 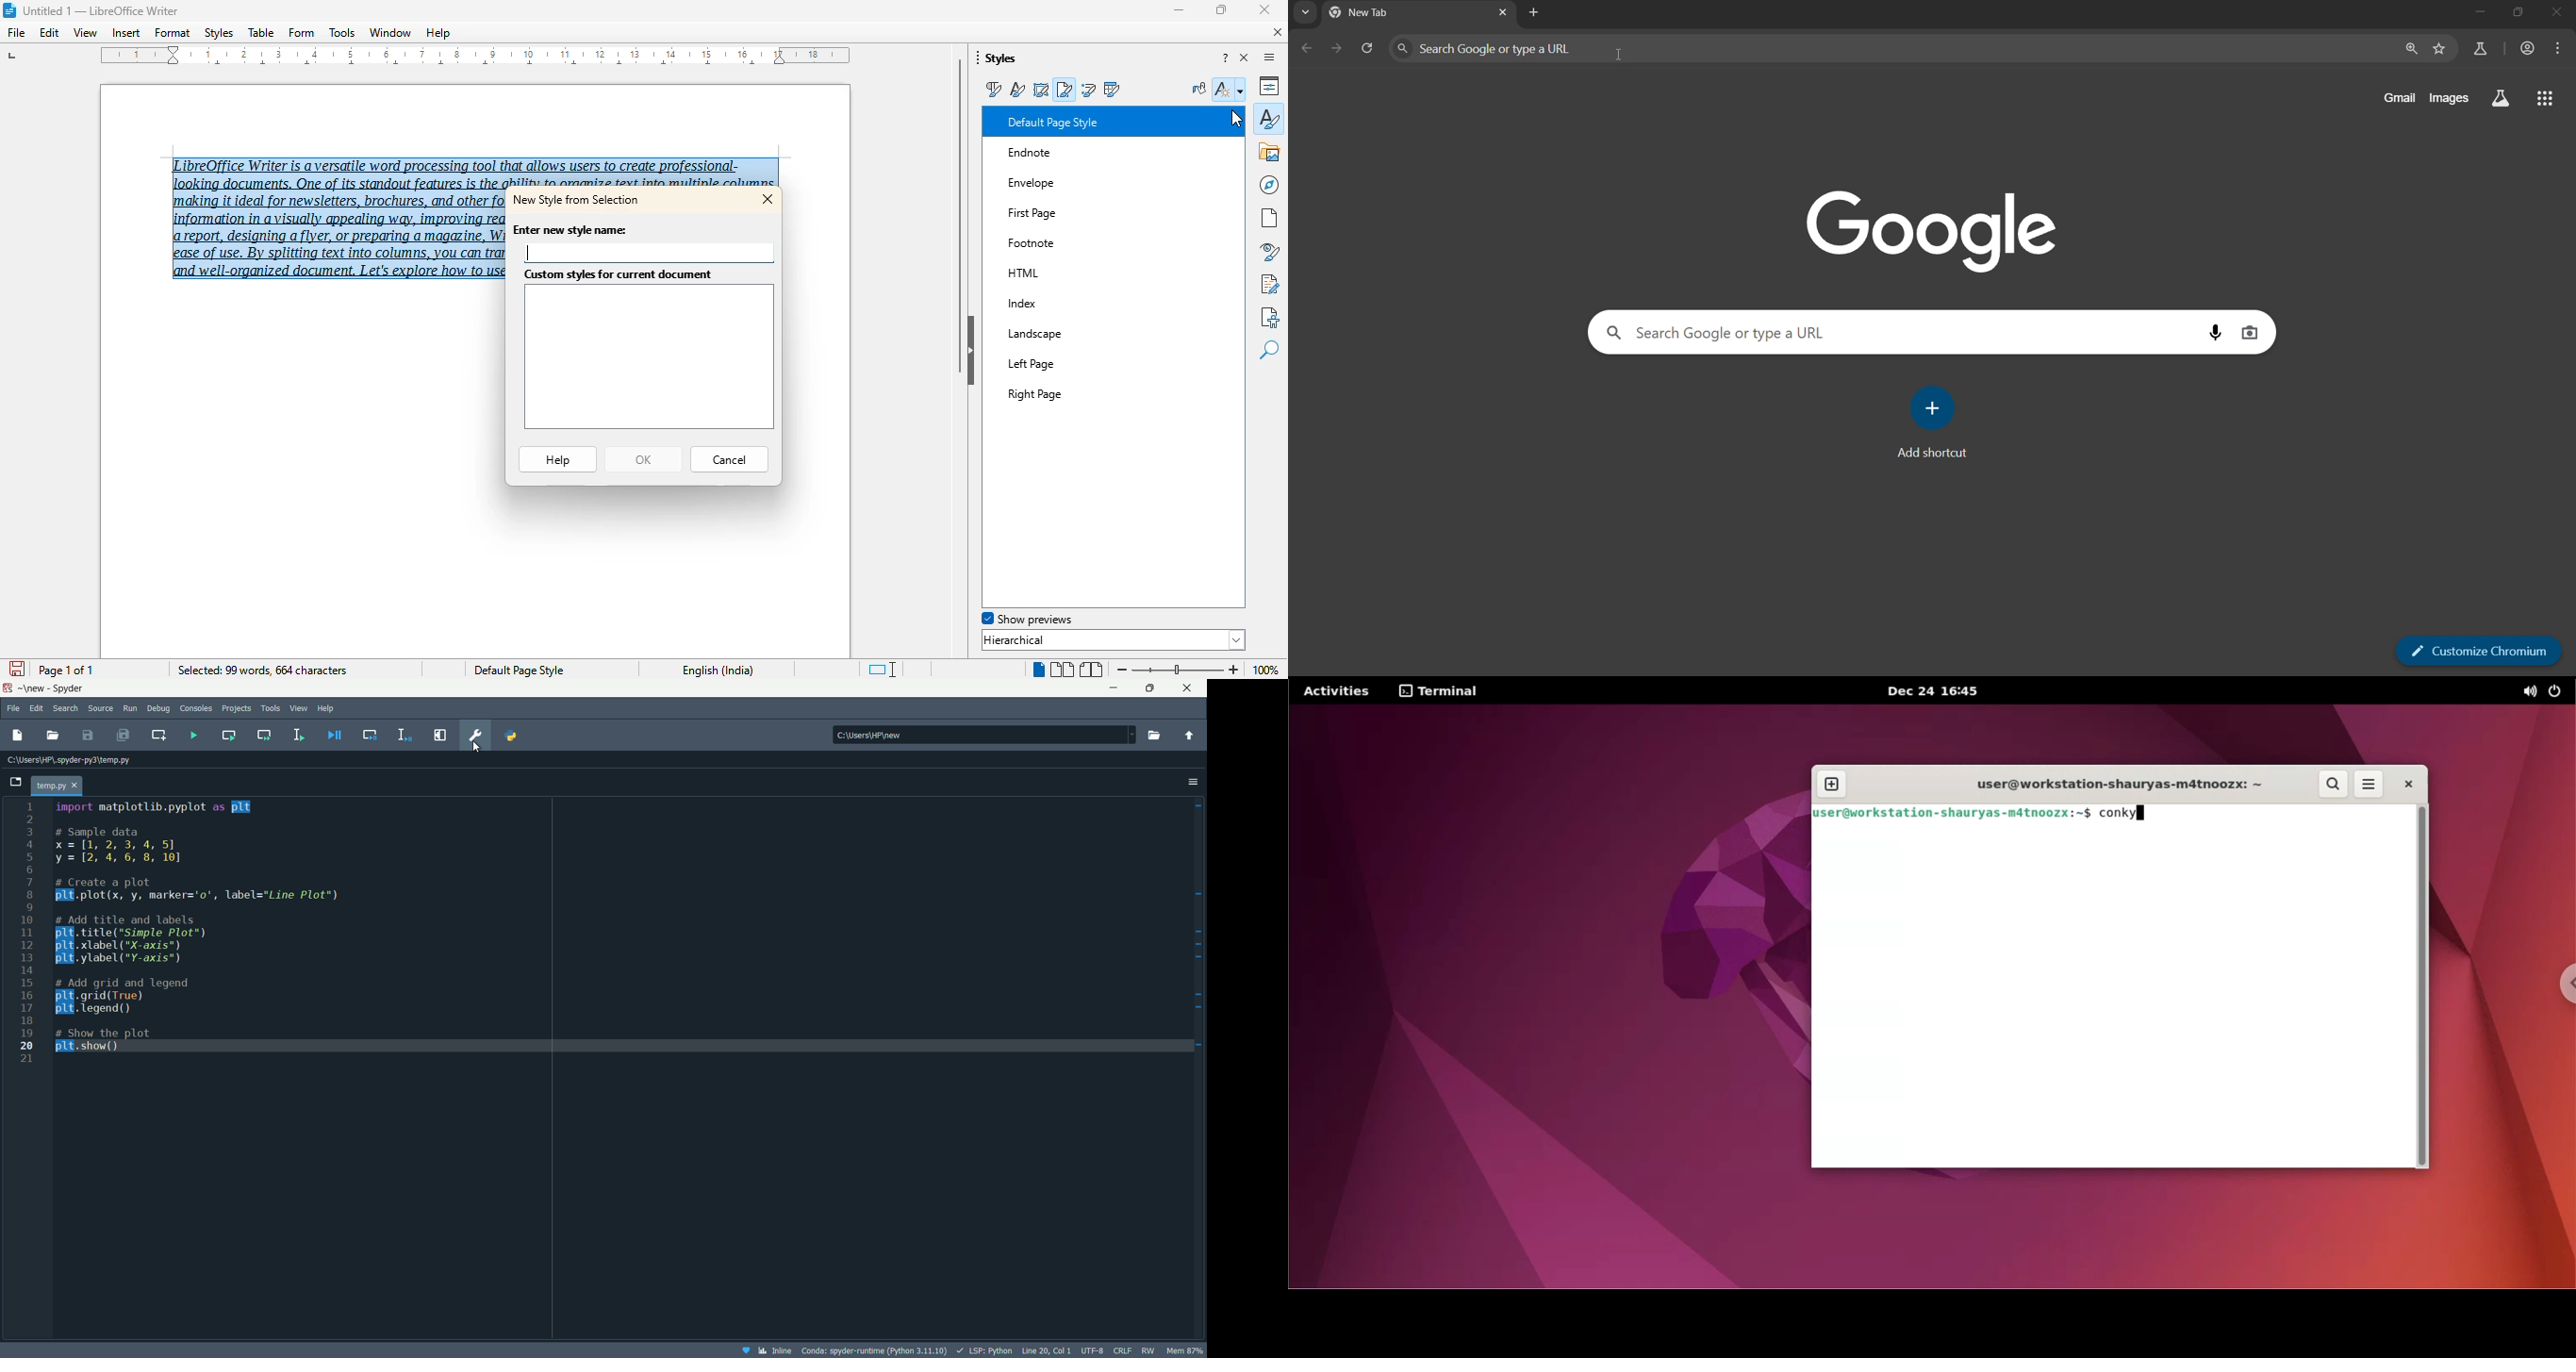 What do you see at coordinates (19, 734) in the screenshot?
I see `new text` at bounding box center [19, 734].